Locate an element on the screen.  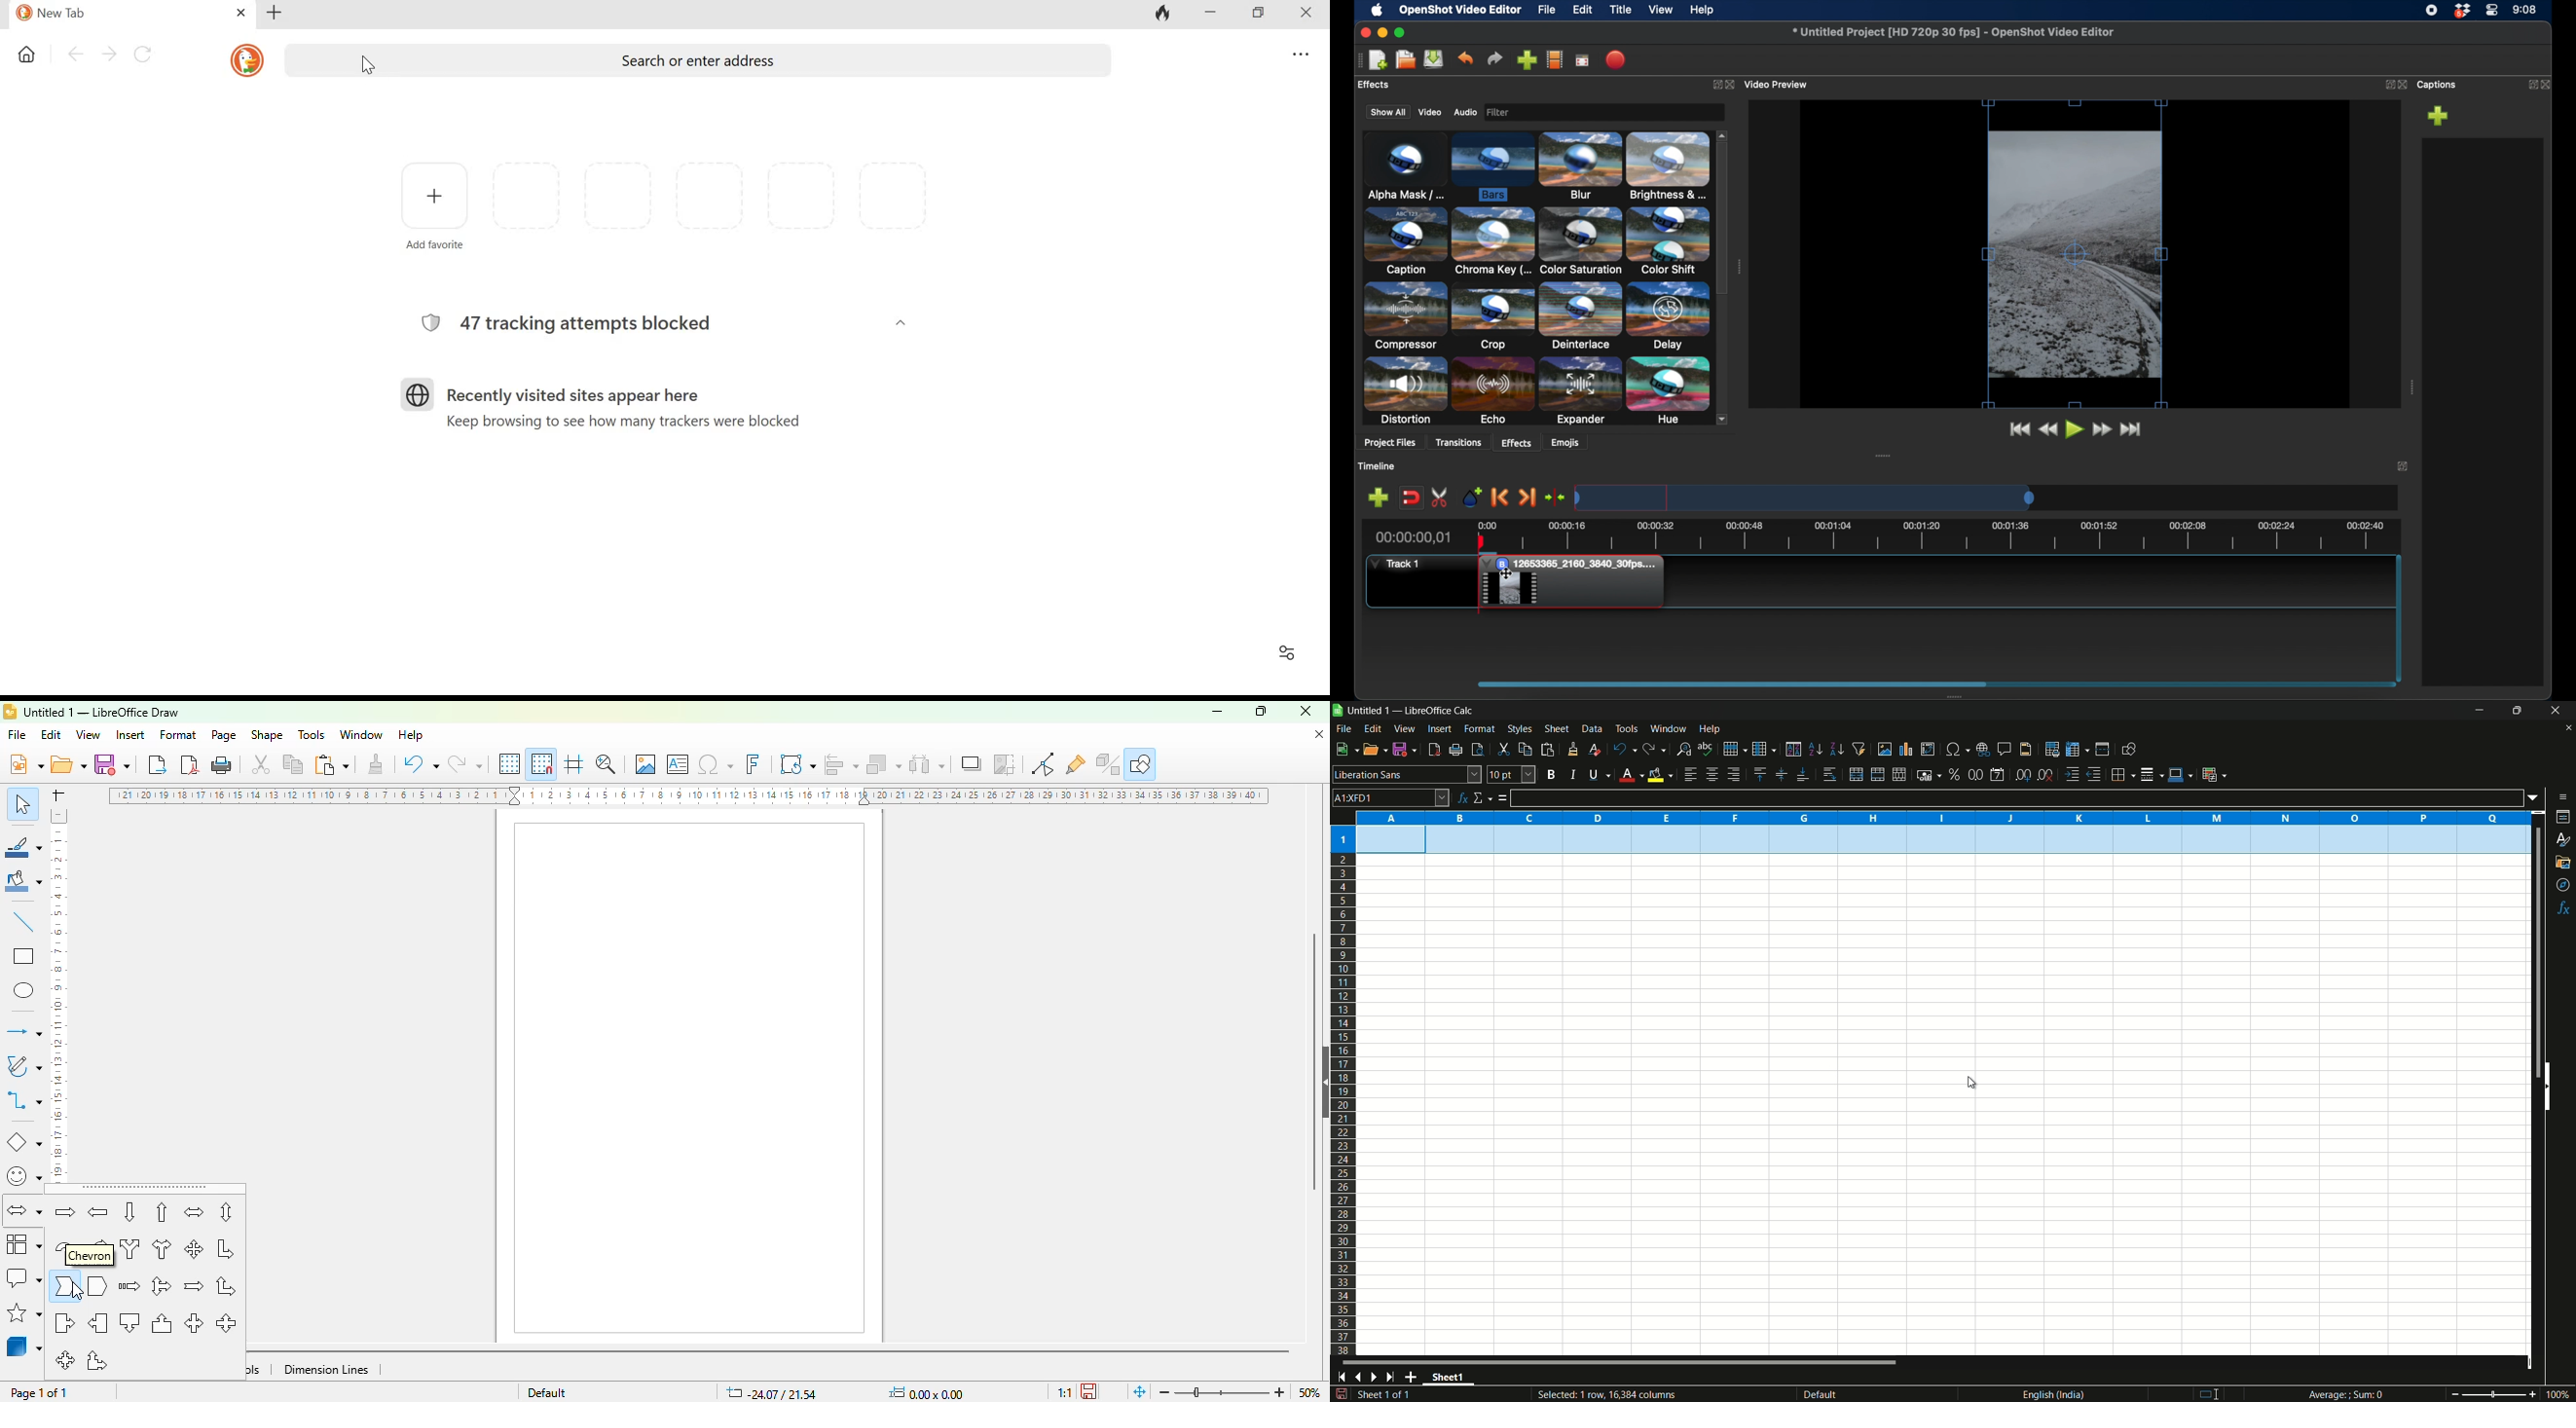
pentagon is located at coordinates (100, 1286).